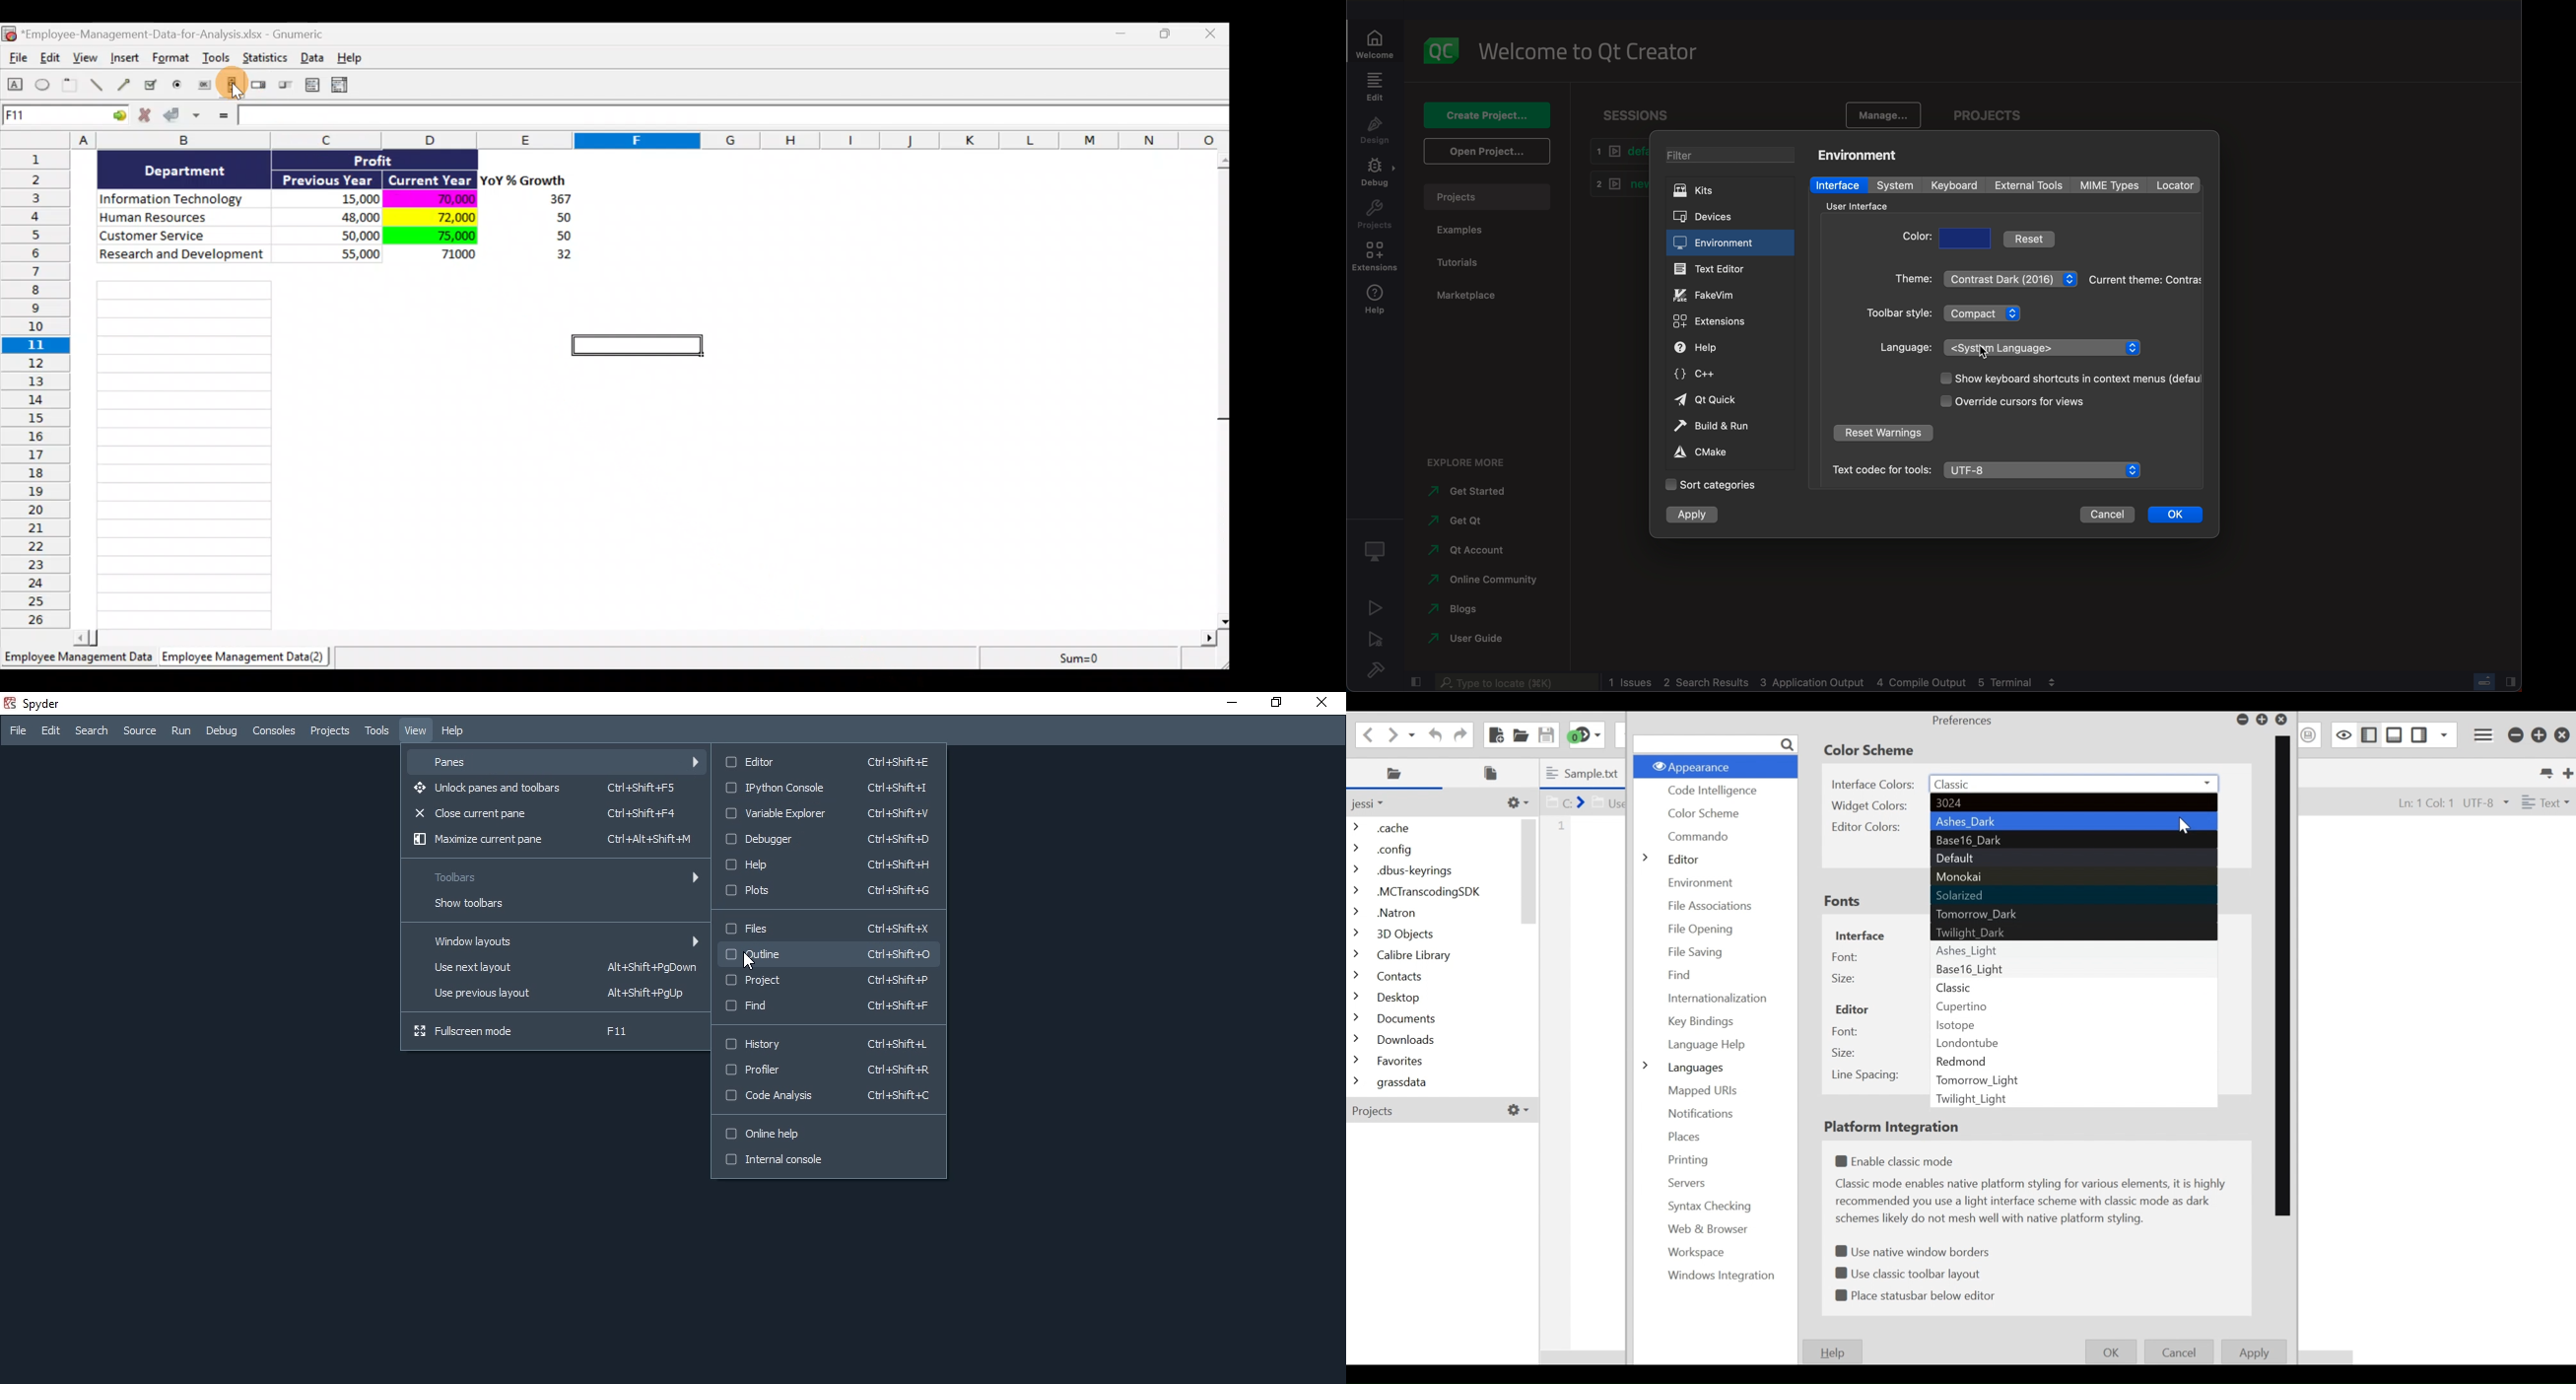 The width and height of the screenshot is (2576, 1400). What do you see at coordinates (552, 939) in the screenshot?
I see `Window layouts` at bounding box center [552, 939].